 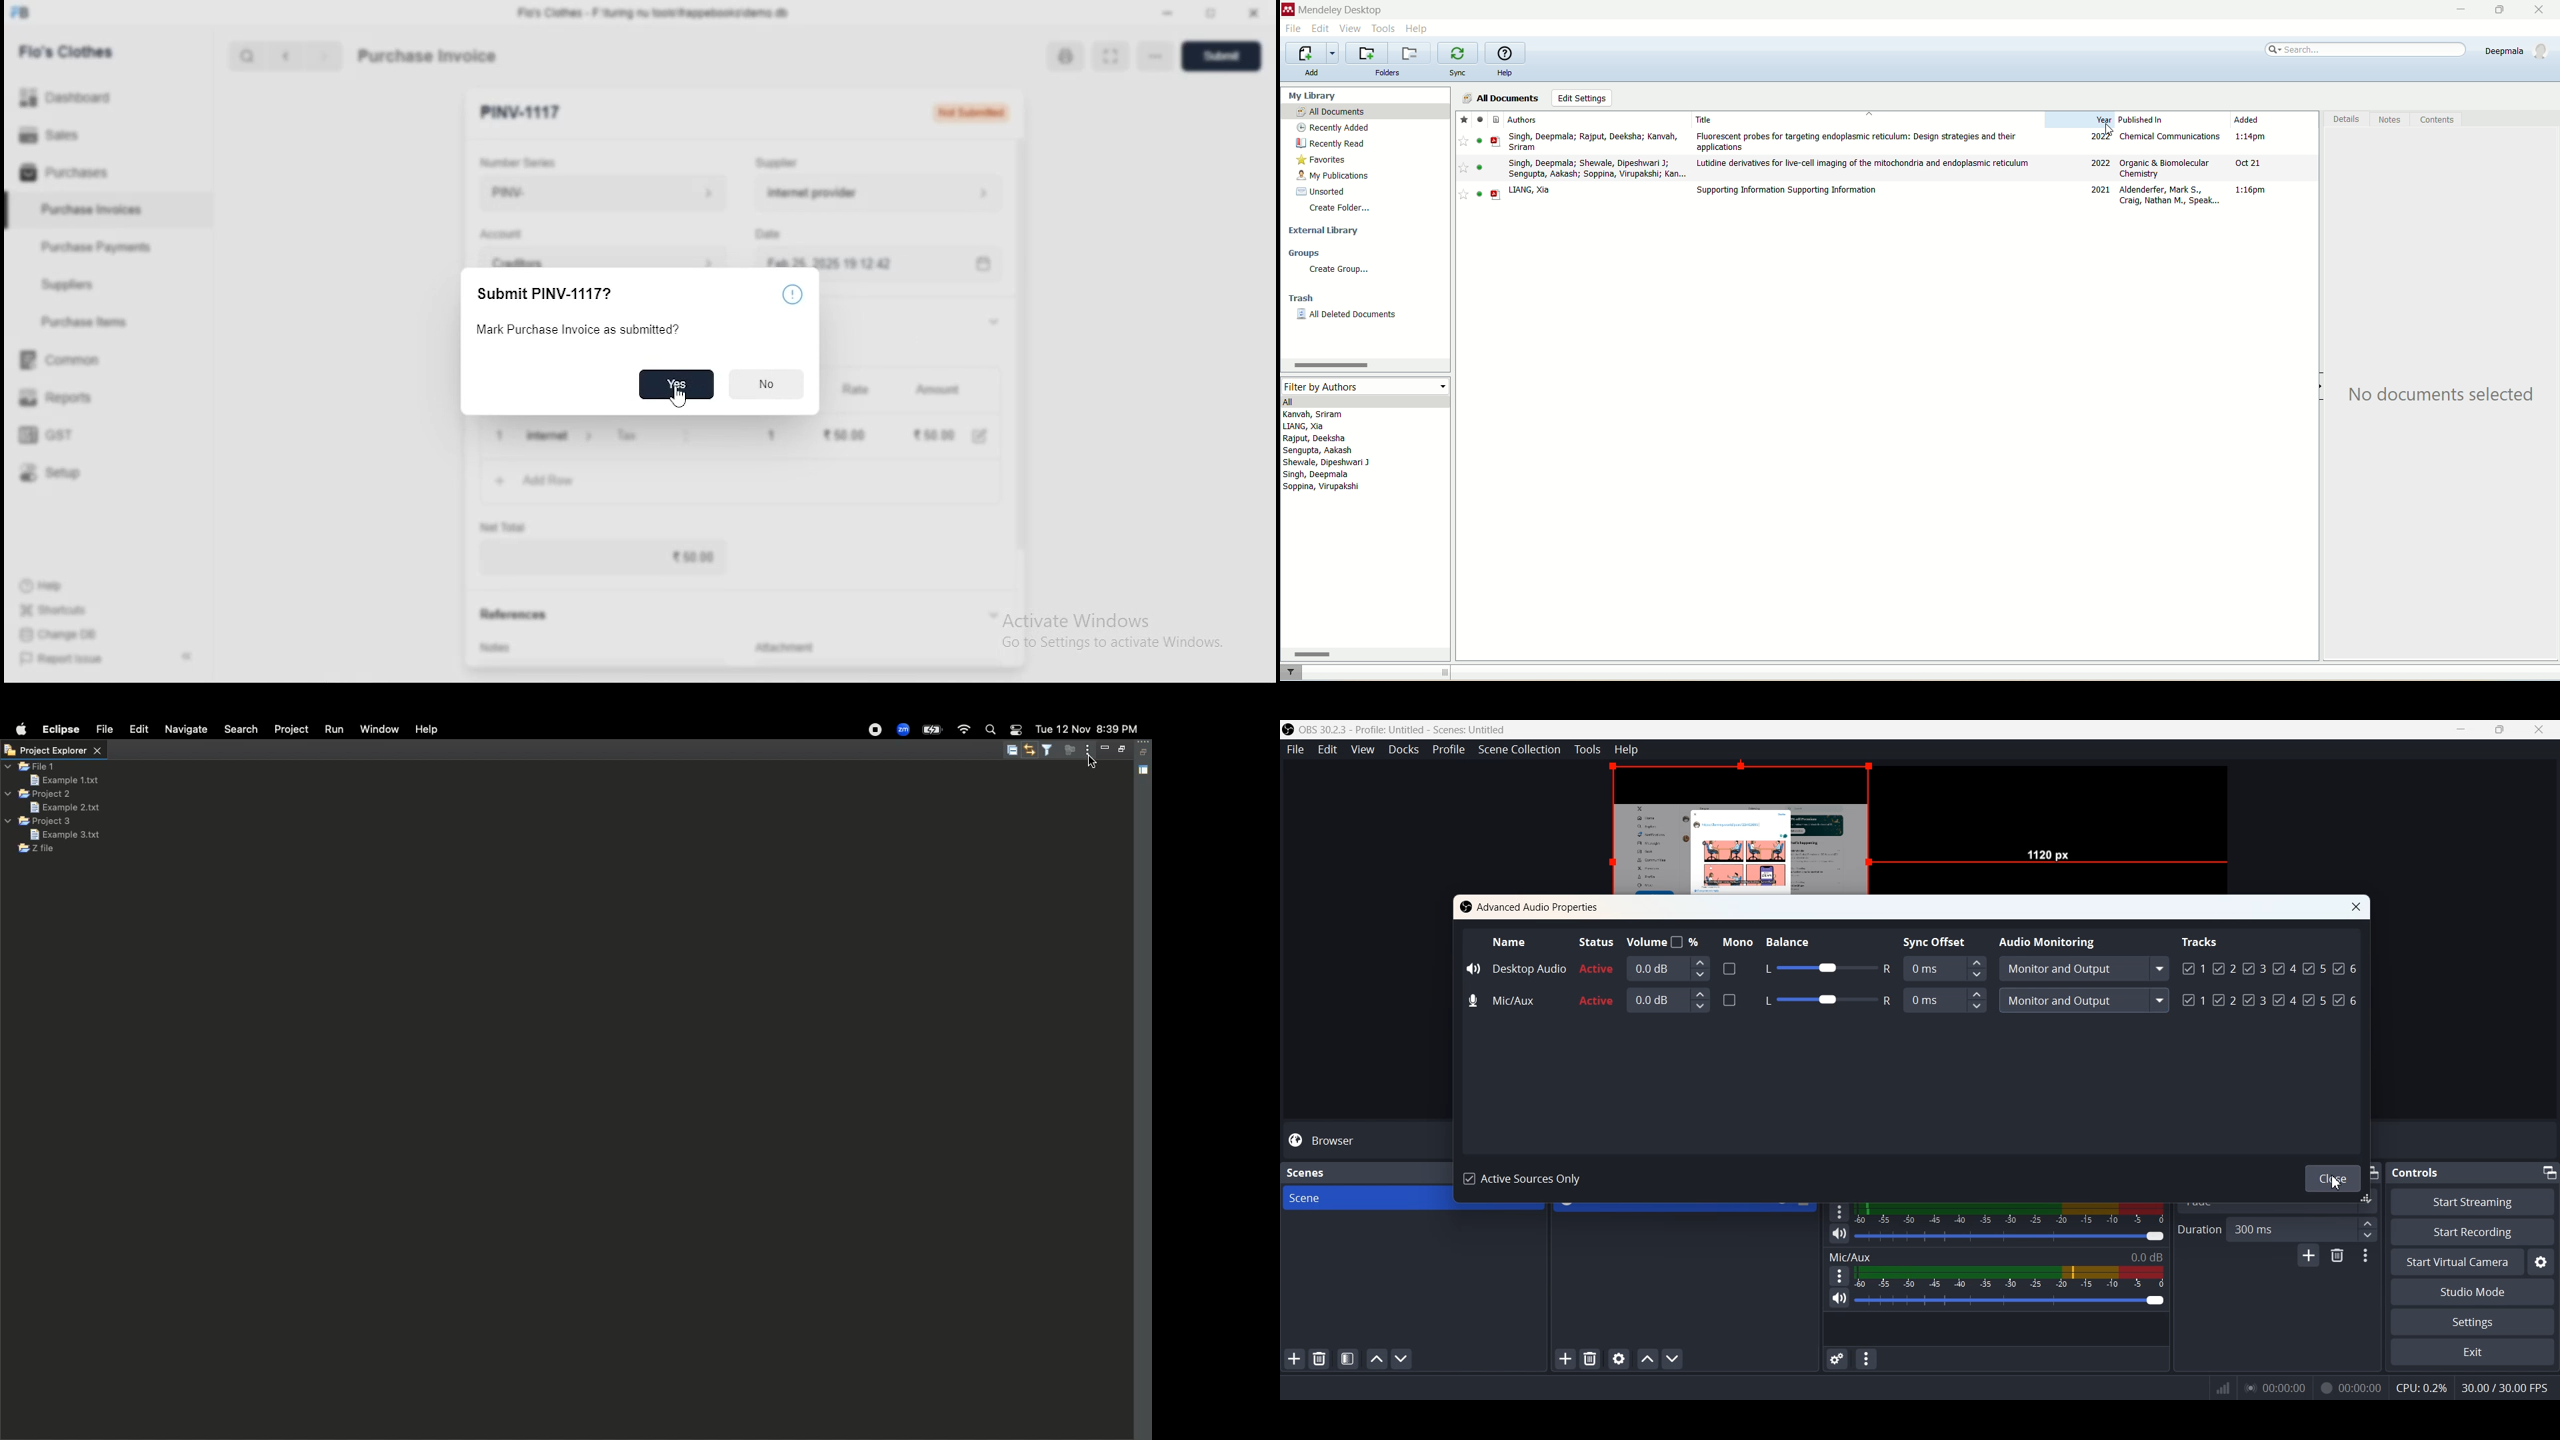 What do you see at coordinates (1673, 1359) in the screenshot?
I see `Move sources down` at bounding box center [1673, 1359].